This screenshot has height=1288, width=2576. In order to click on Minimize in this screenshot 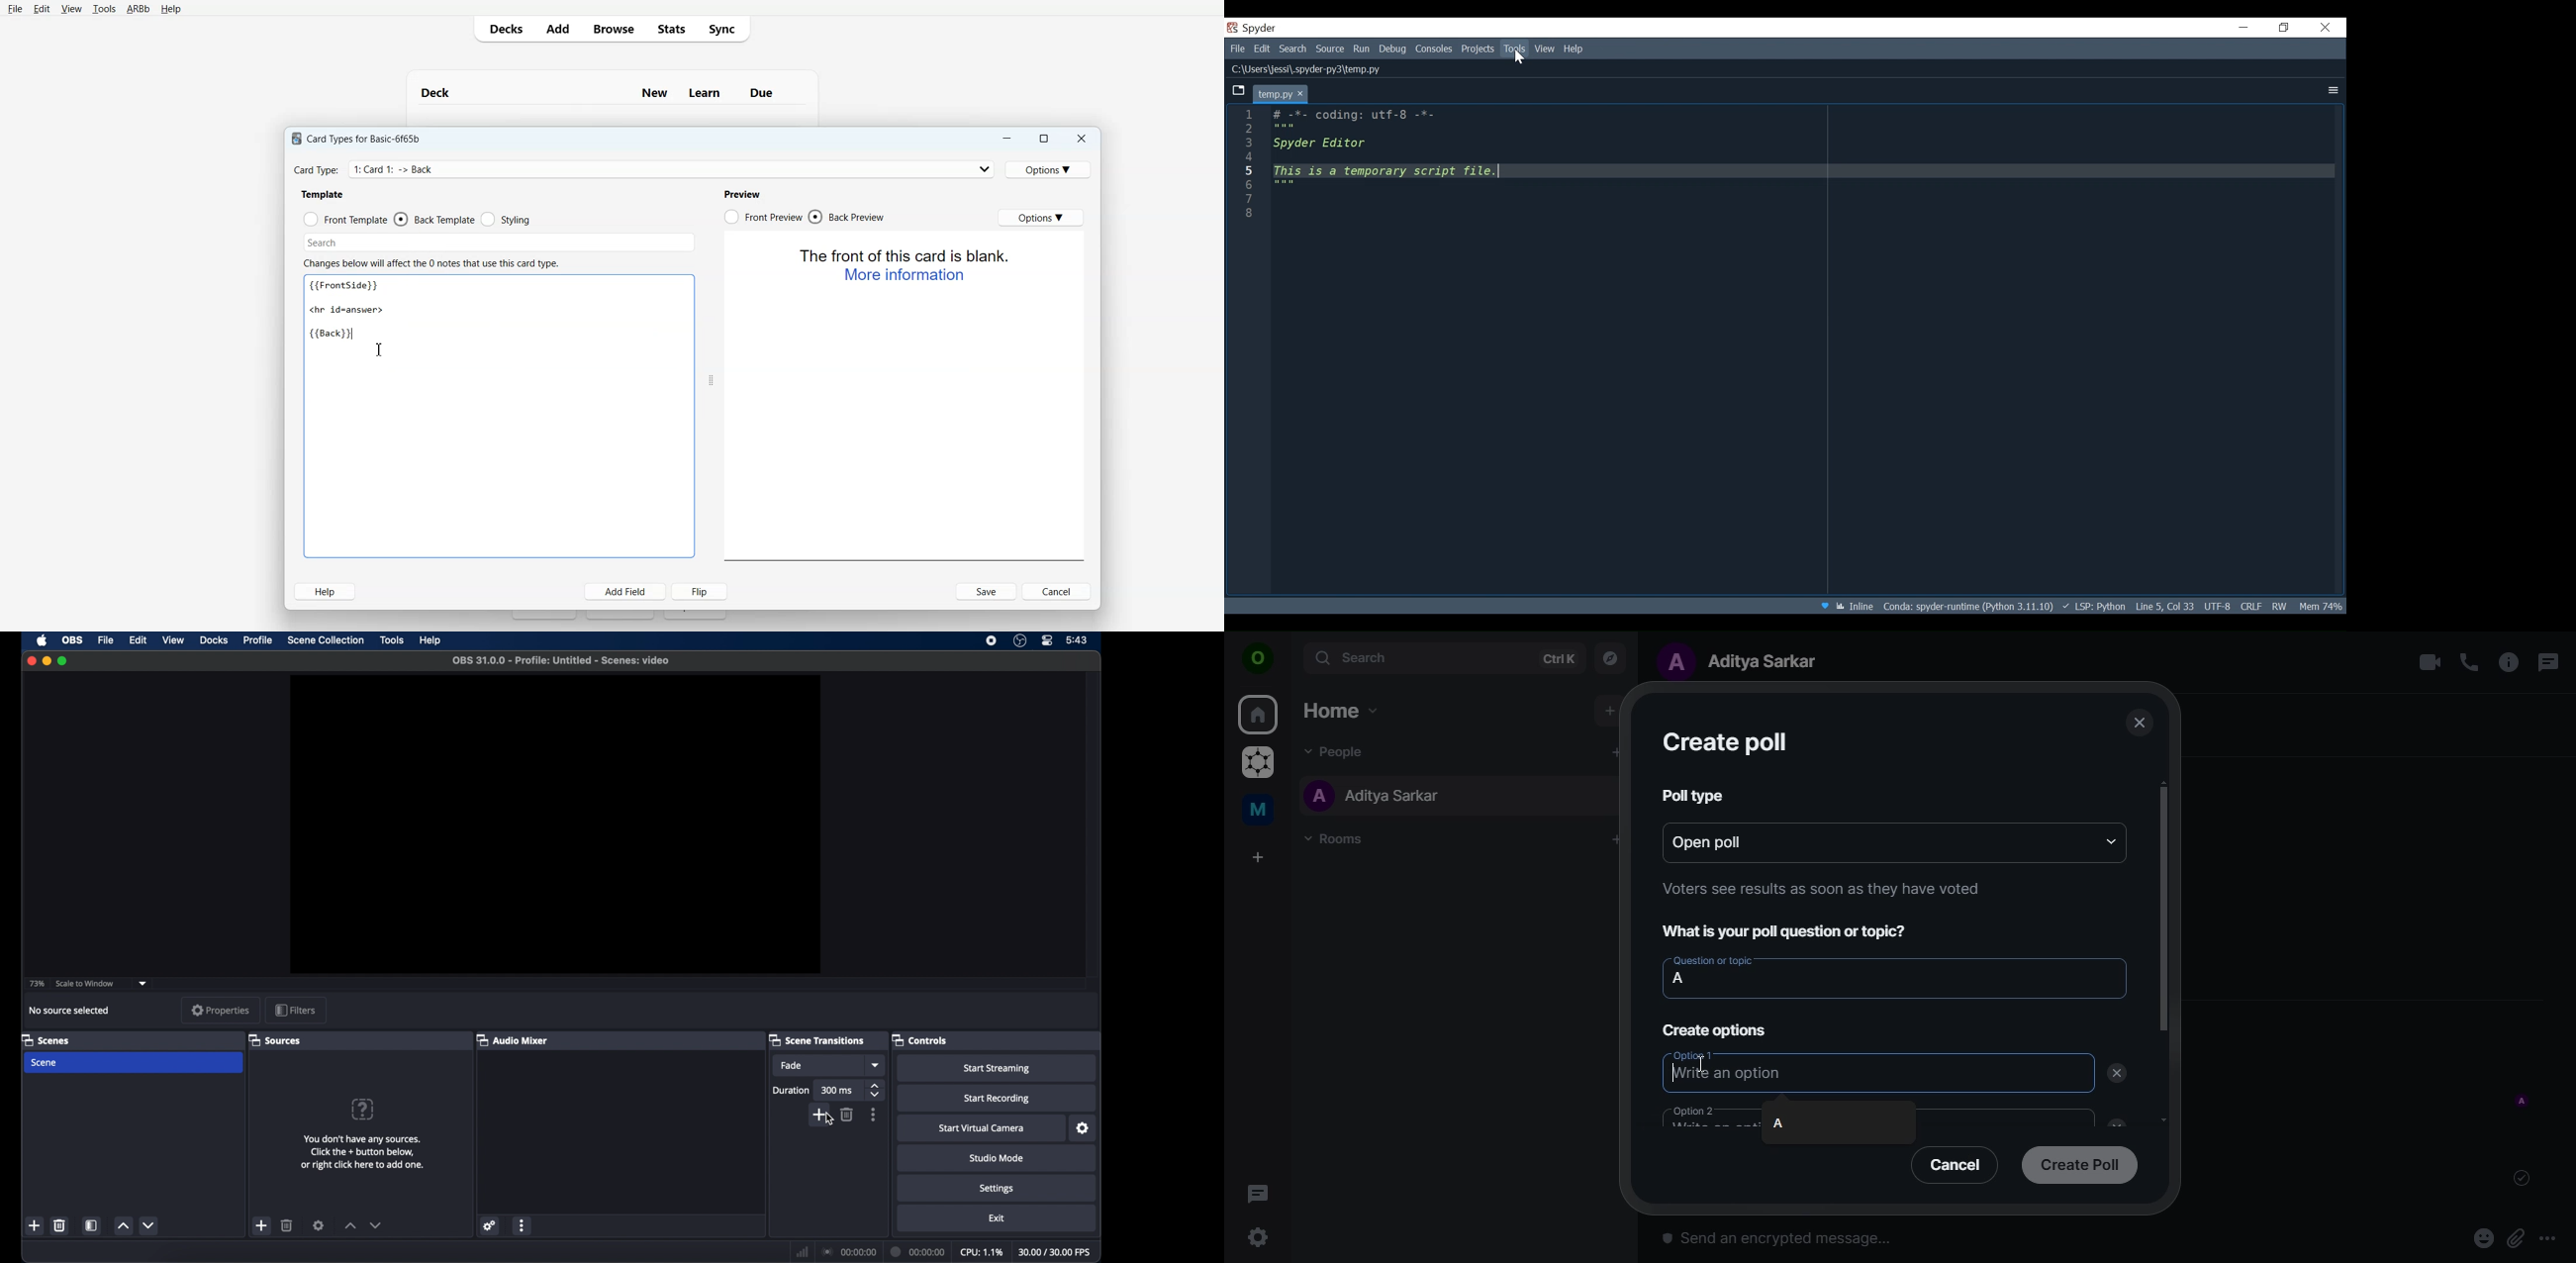, I will do `click(2242, 27)`.